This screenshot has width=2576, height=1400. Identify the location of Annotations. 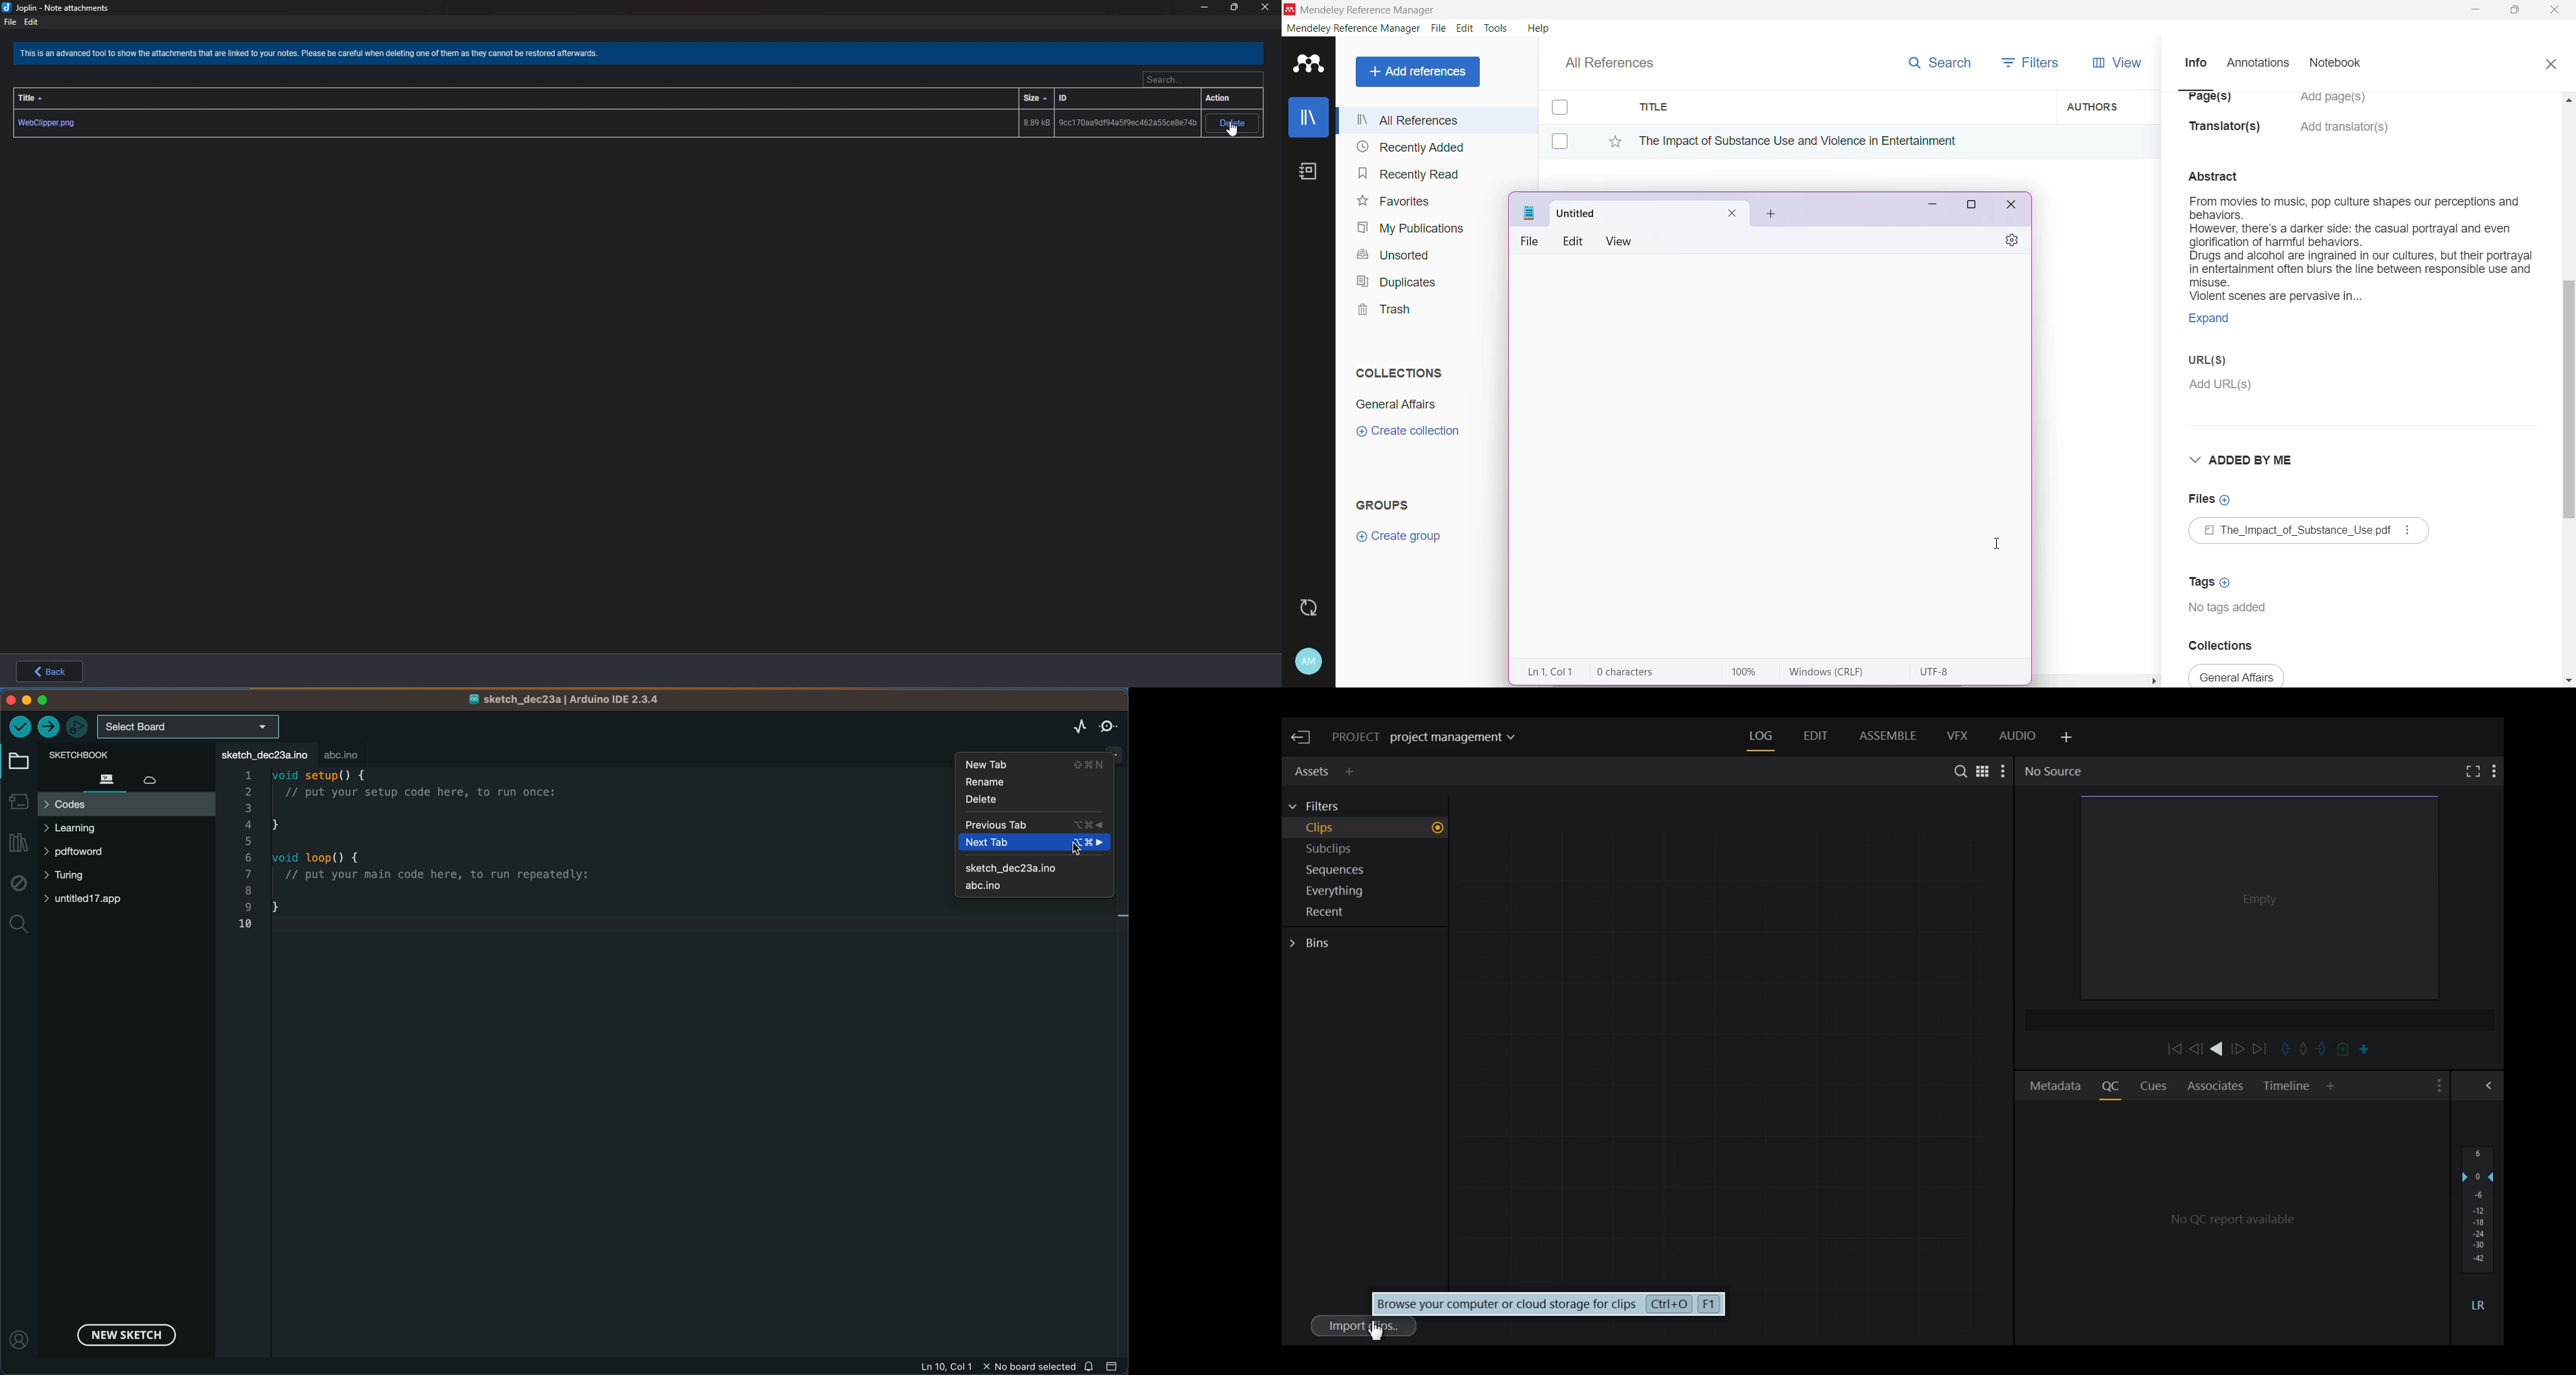
(2256, 63).